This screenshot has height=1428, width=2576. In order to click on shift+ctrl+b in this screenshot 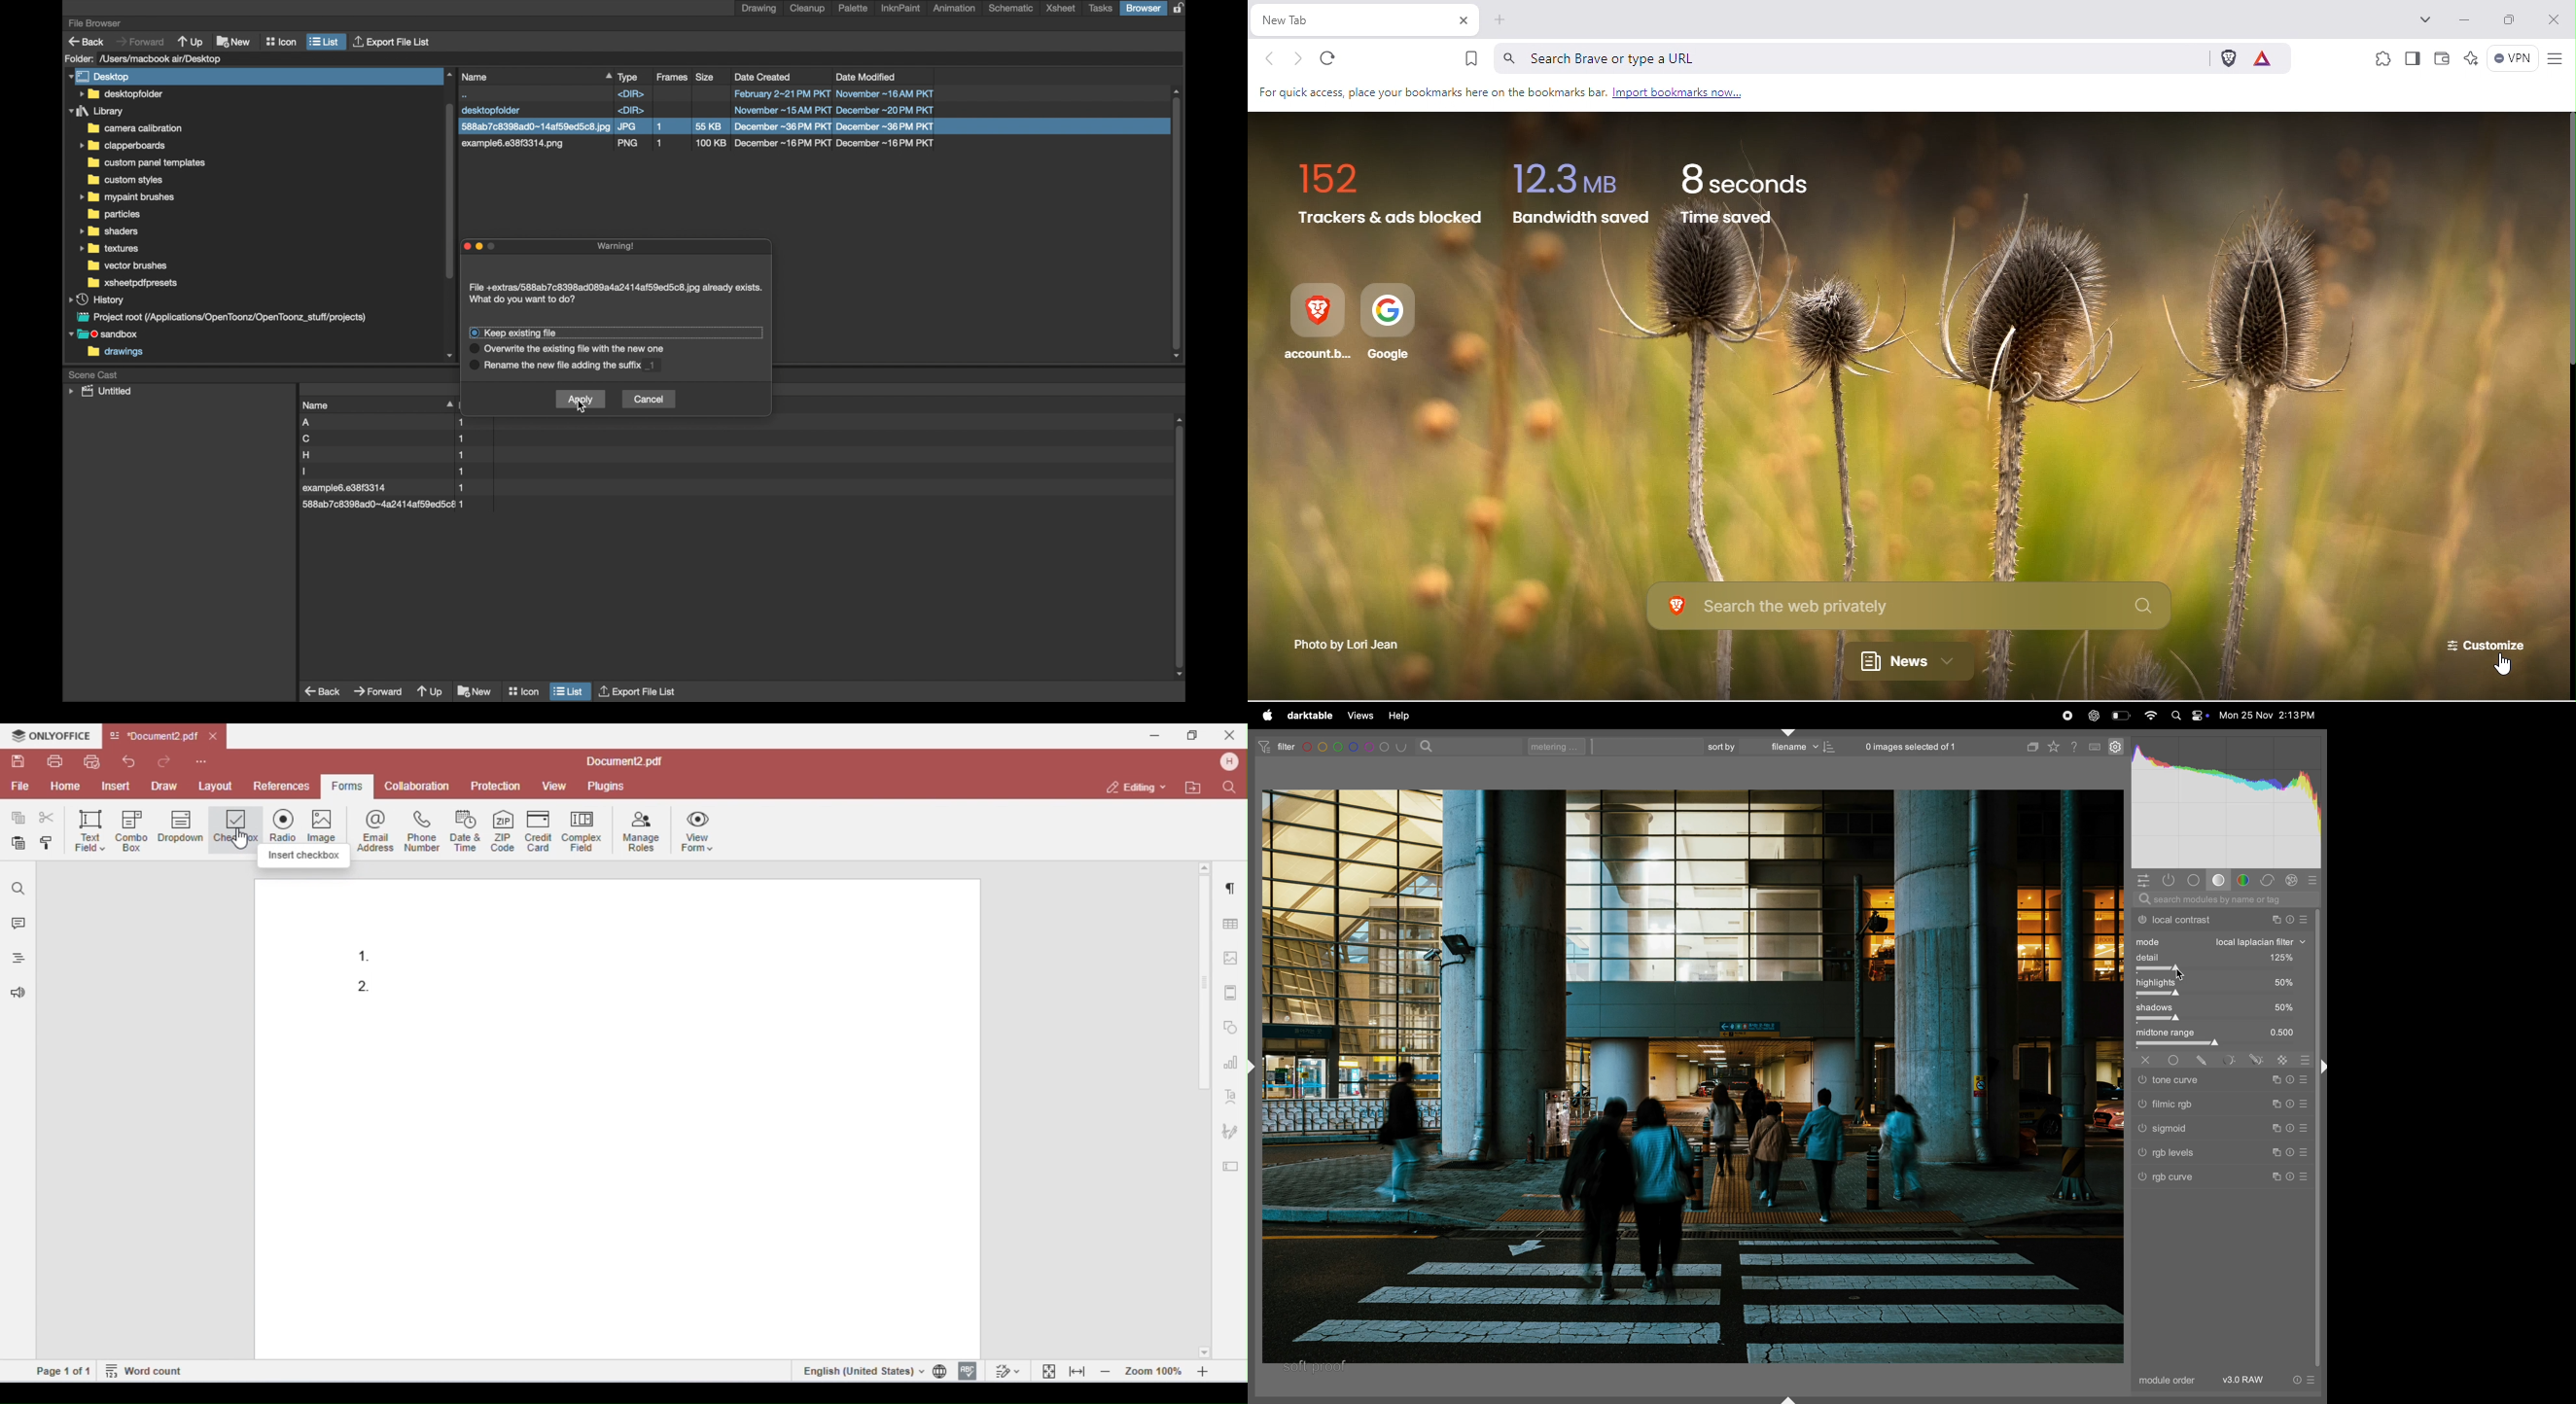, I will do `click(1789, 1399)`.